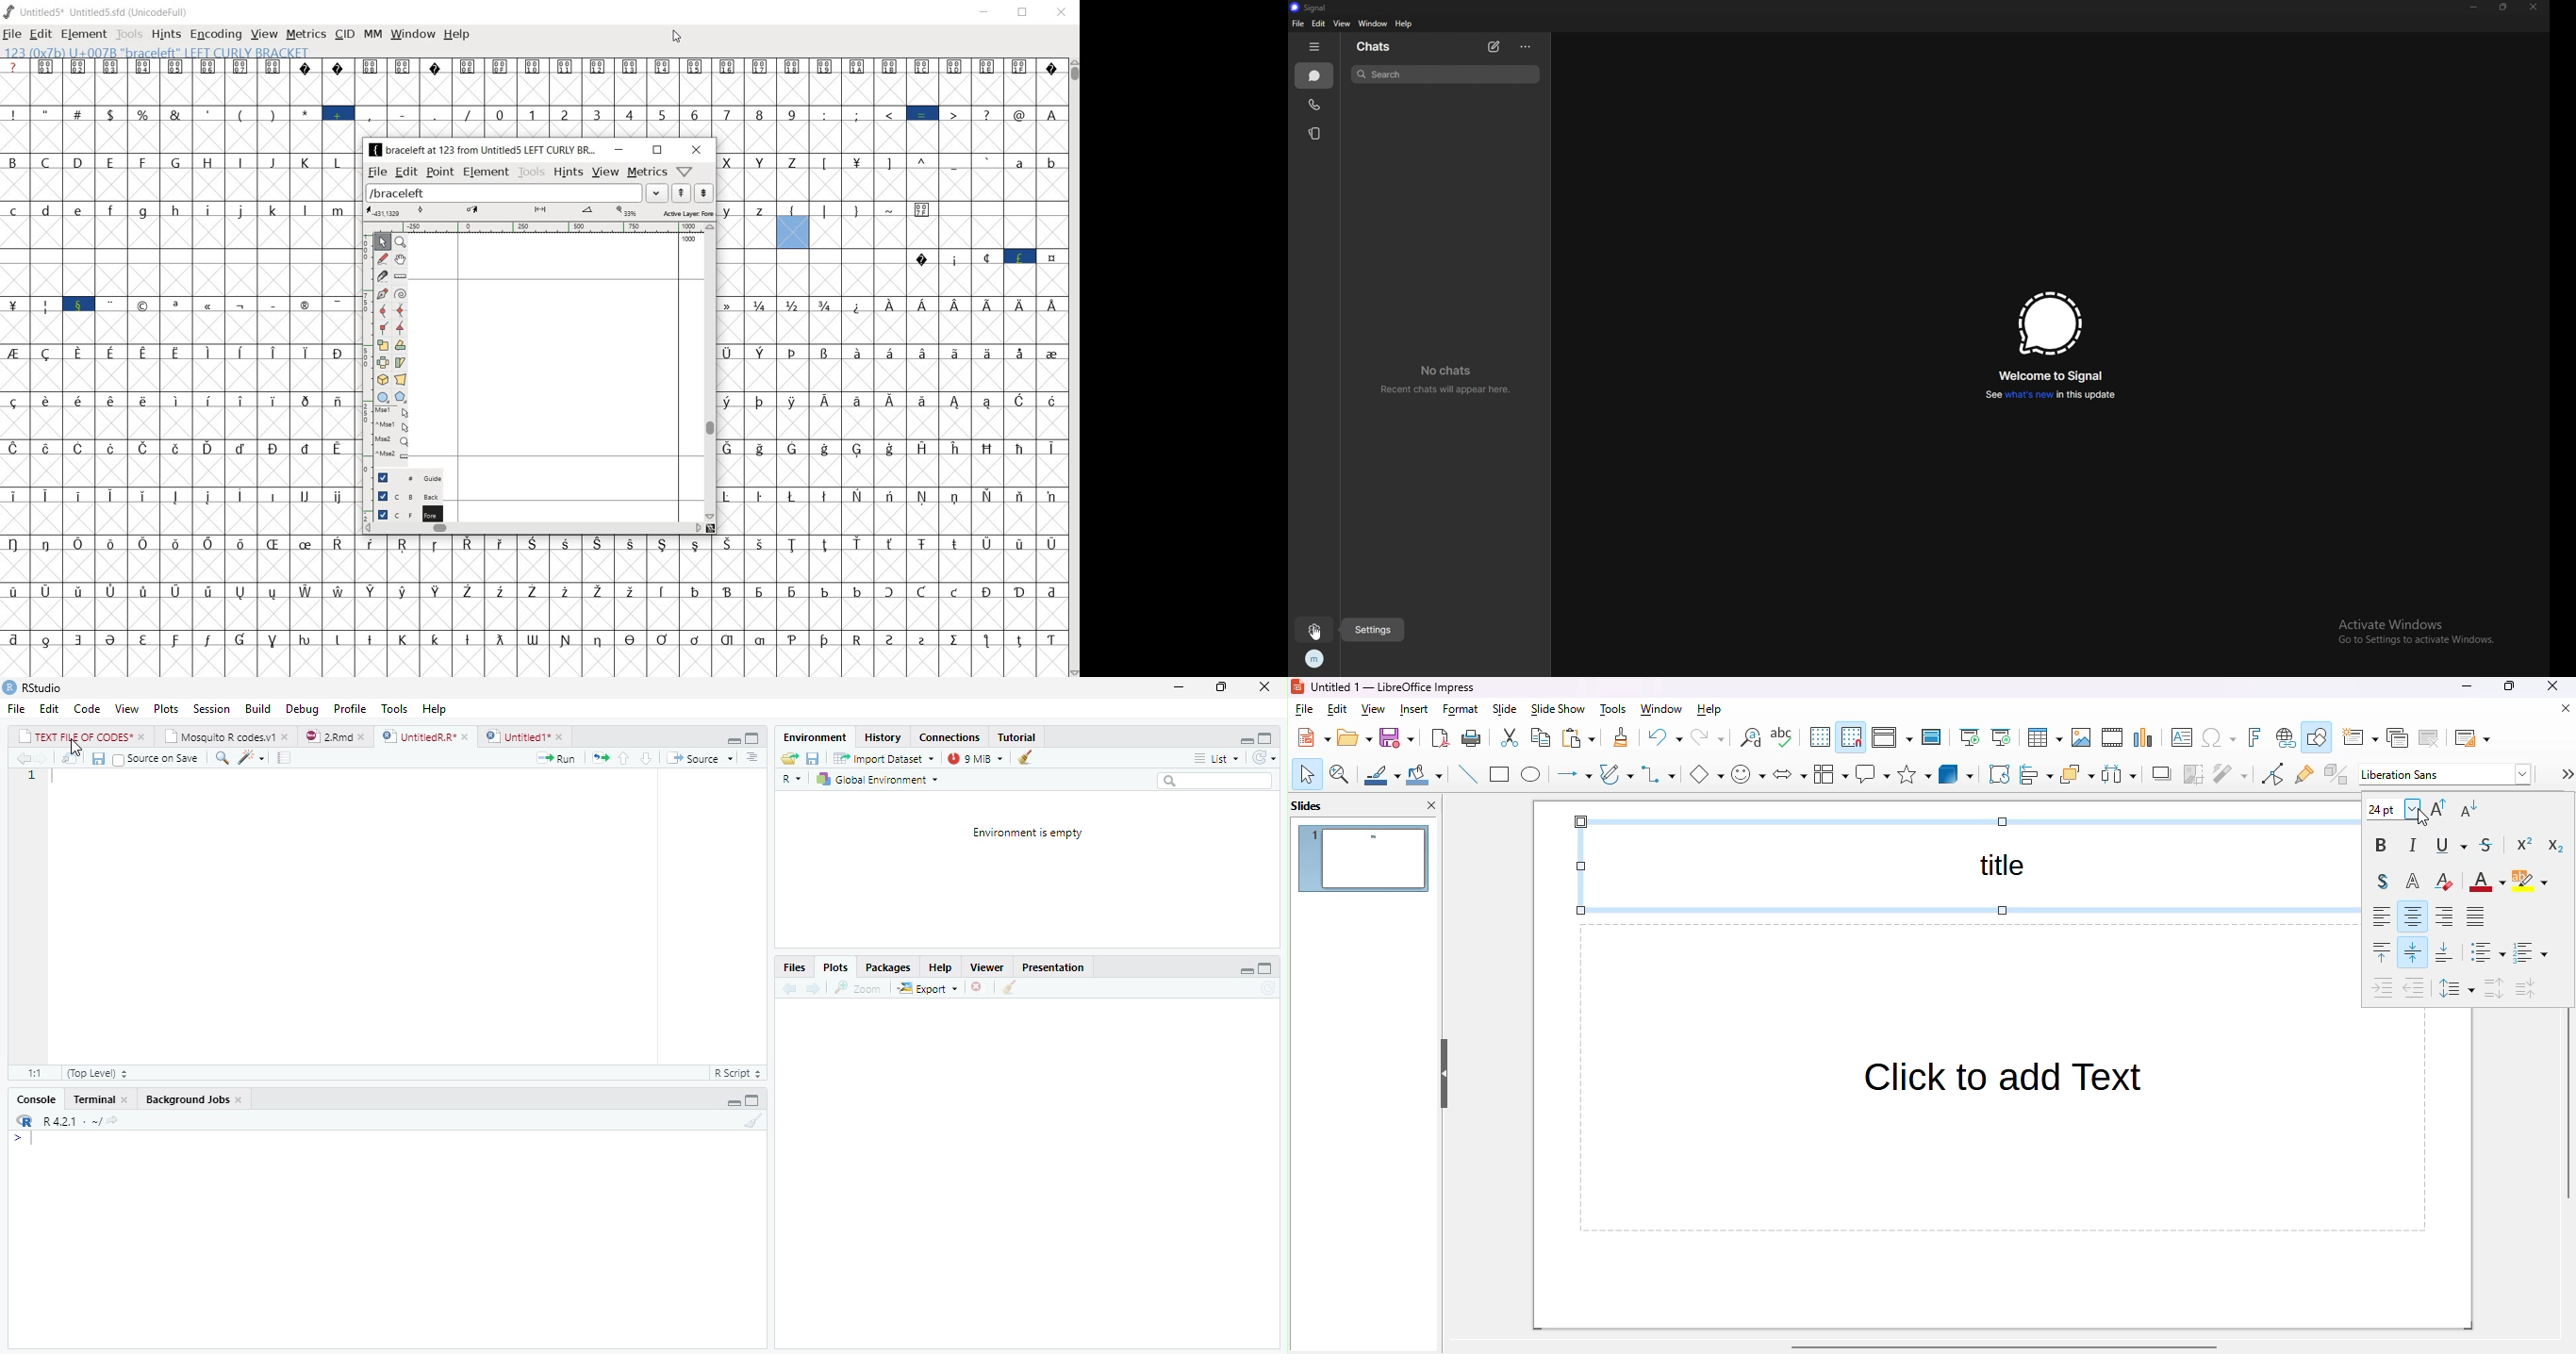 This screenshot has width=2576, height=1372. What do you see at coordinates (305, 34) in the screenshot?
I see `metrics` at bounding box center [305, 34].